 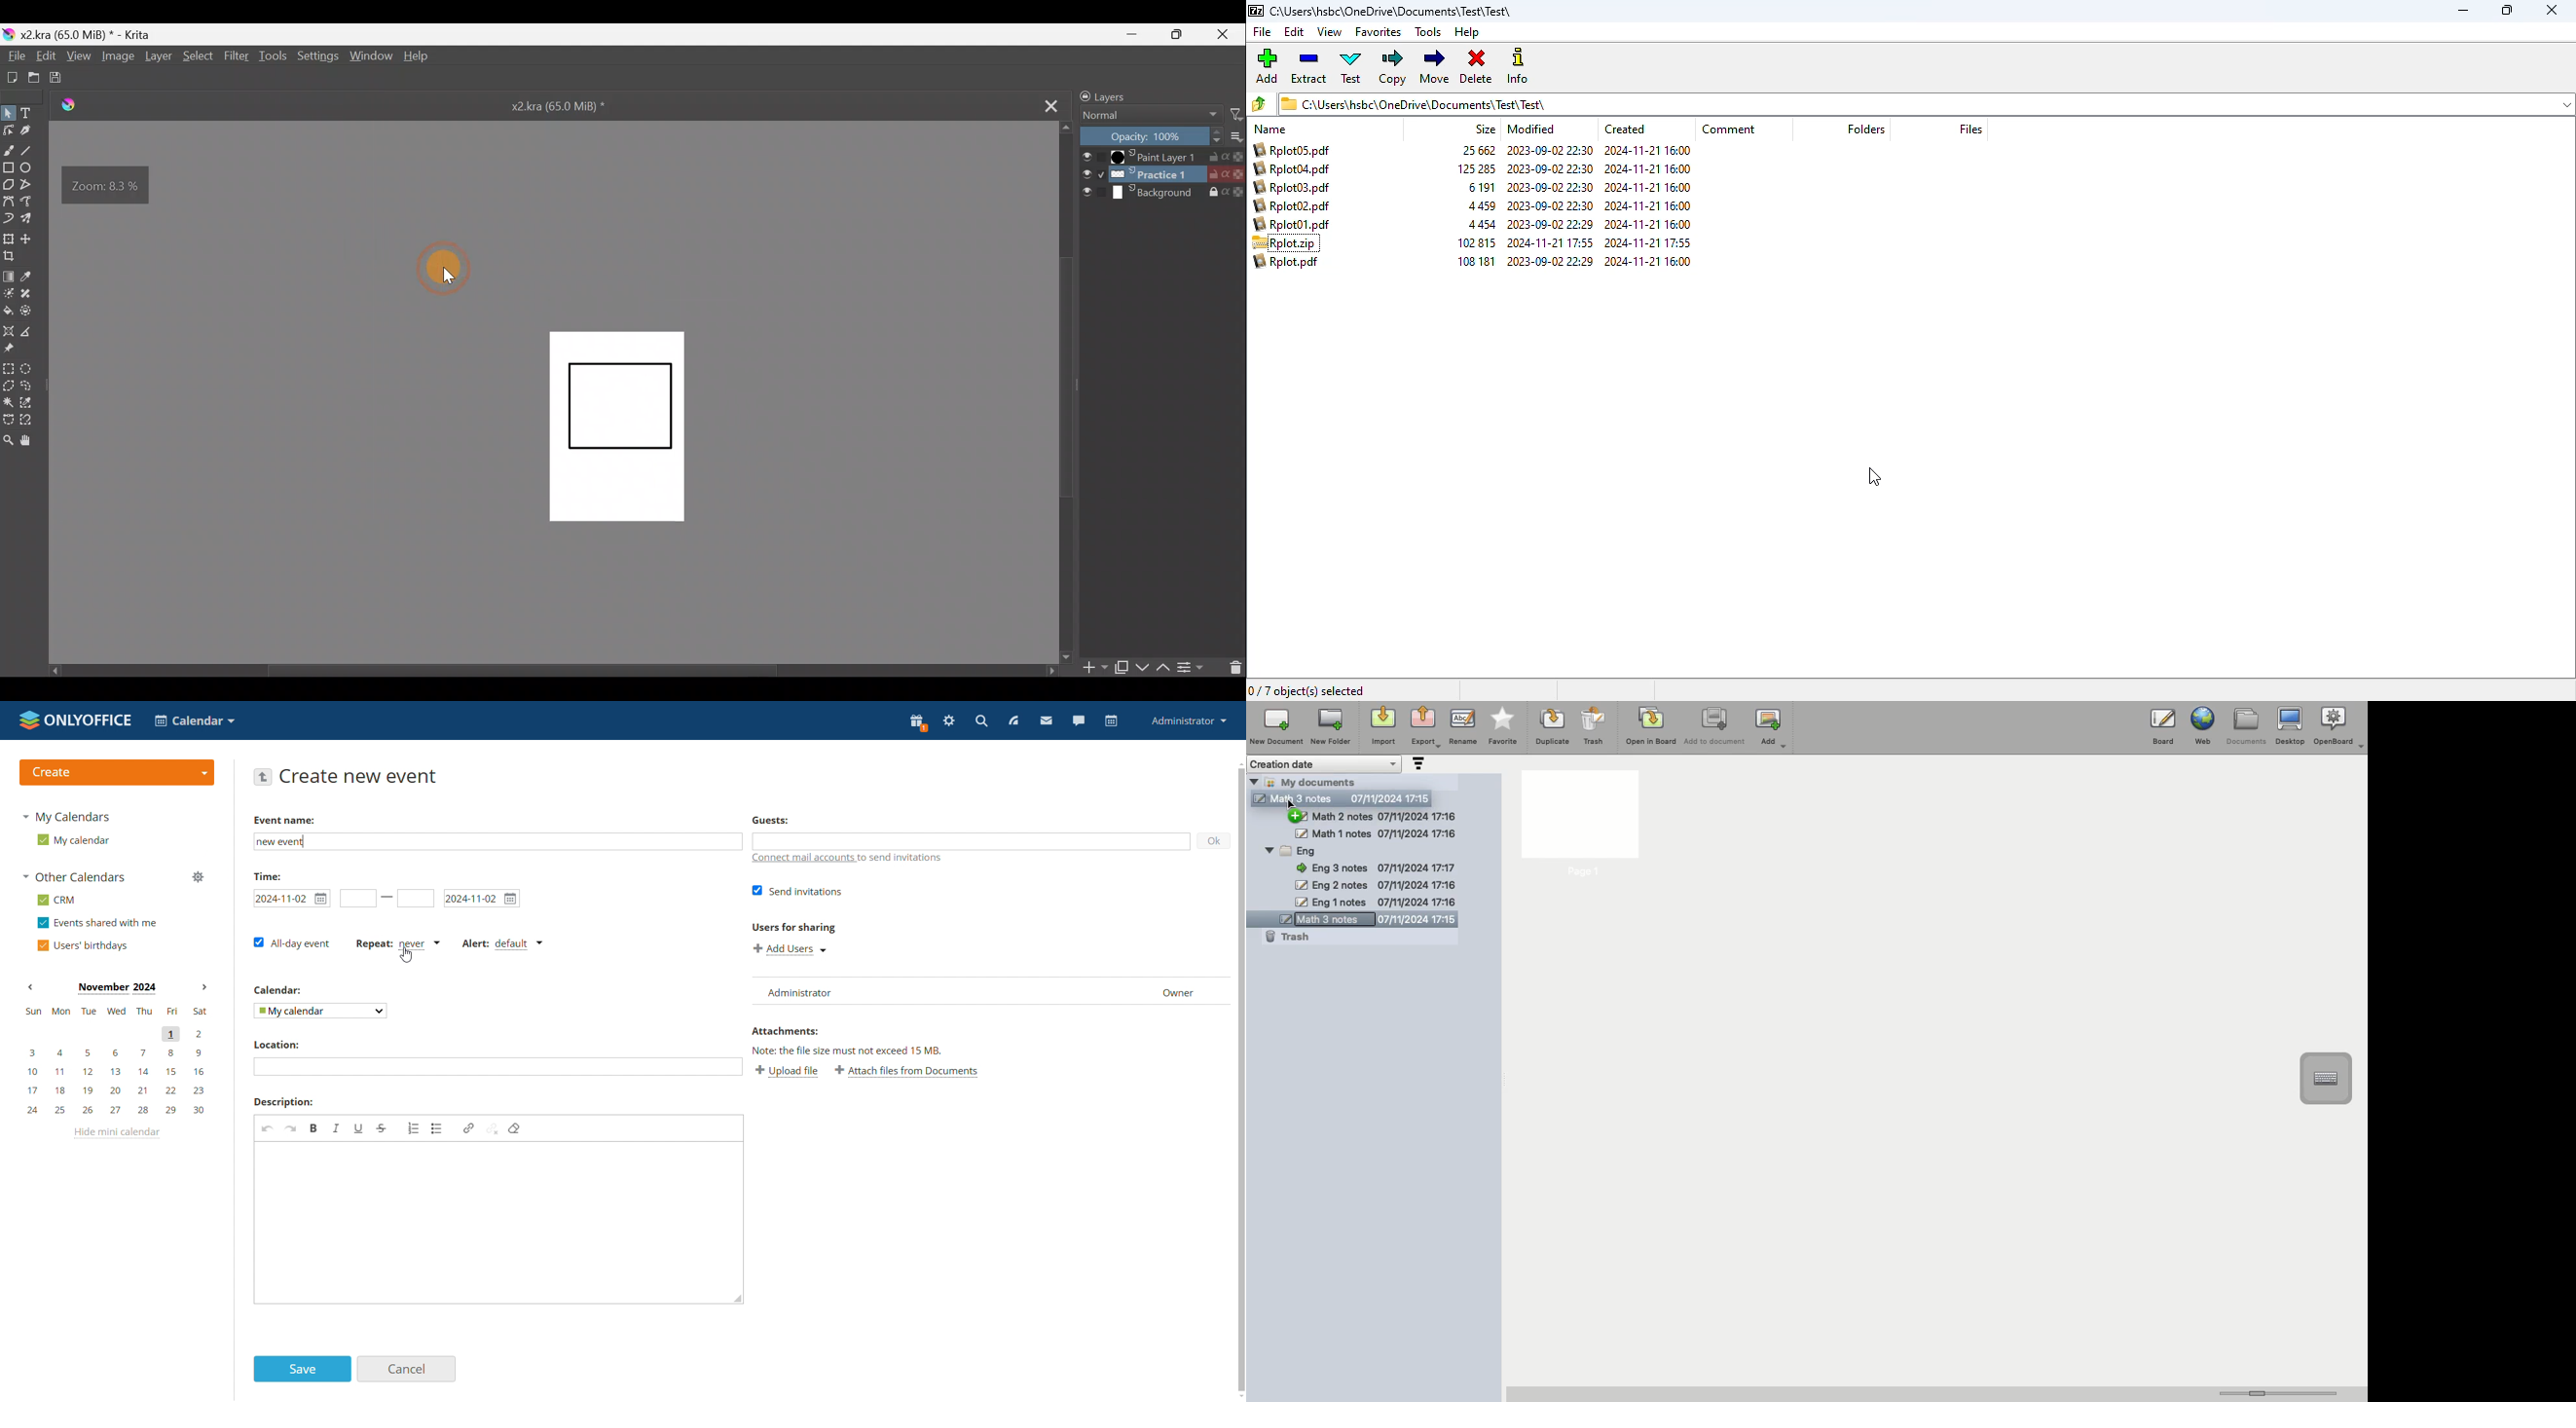 I want to click on Pan tool, so click(x=31, y=441).